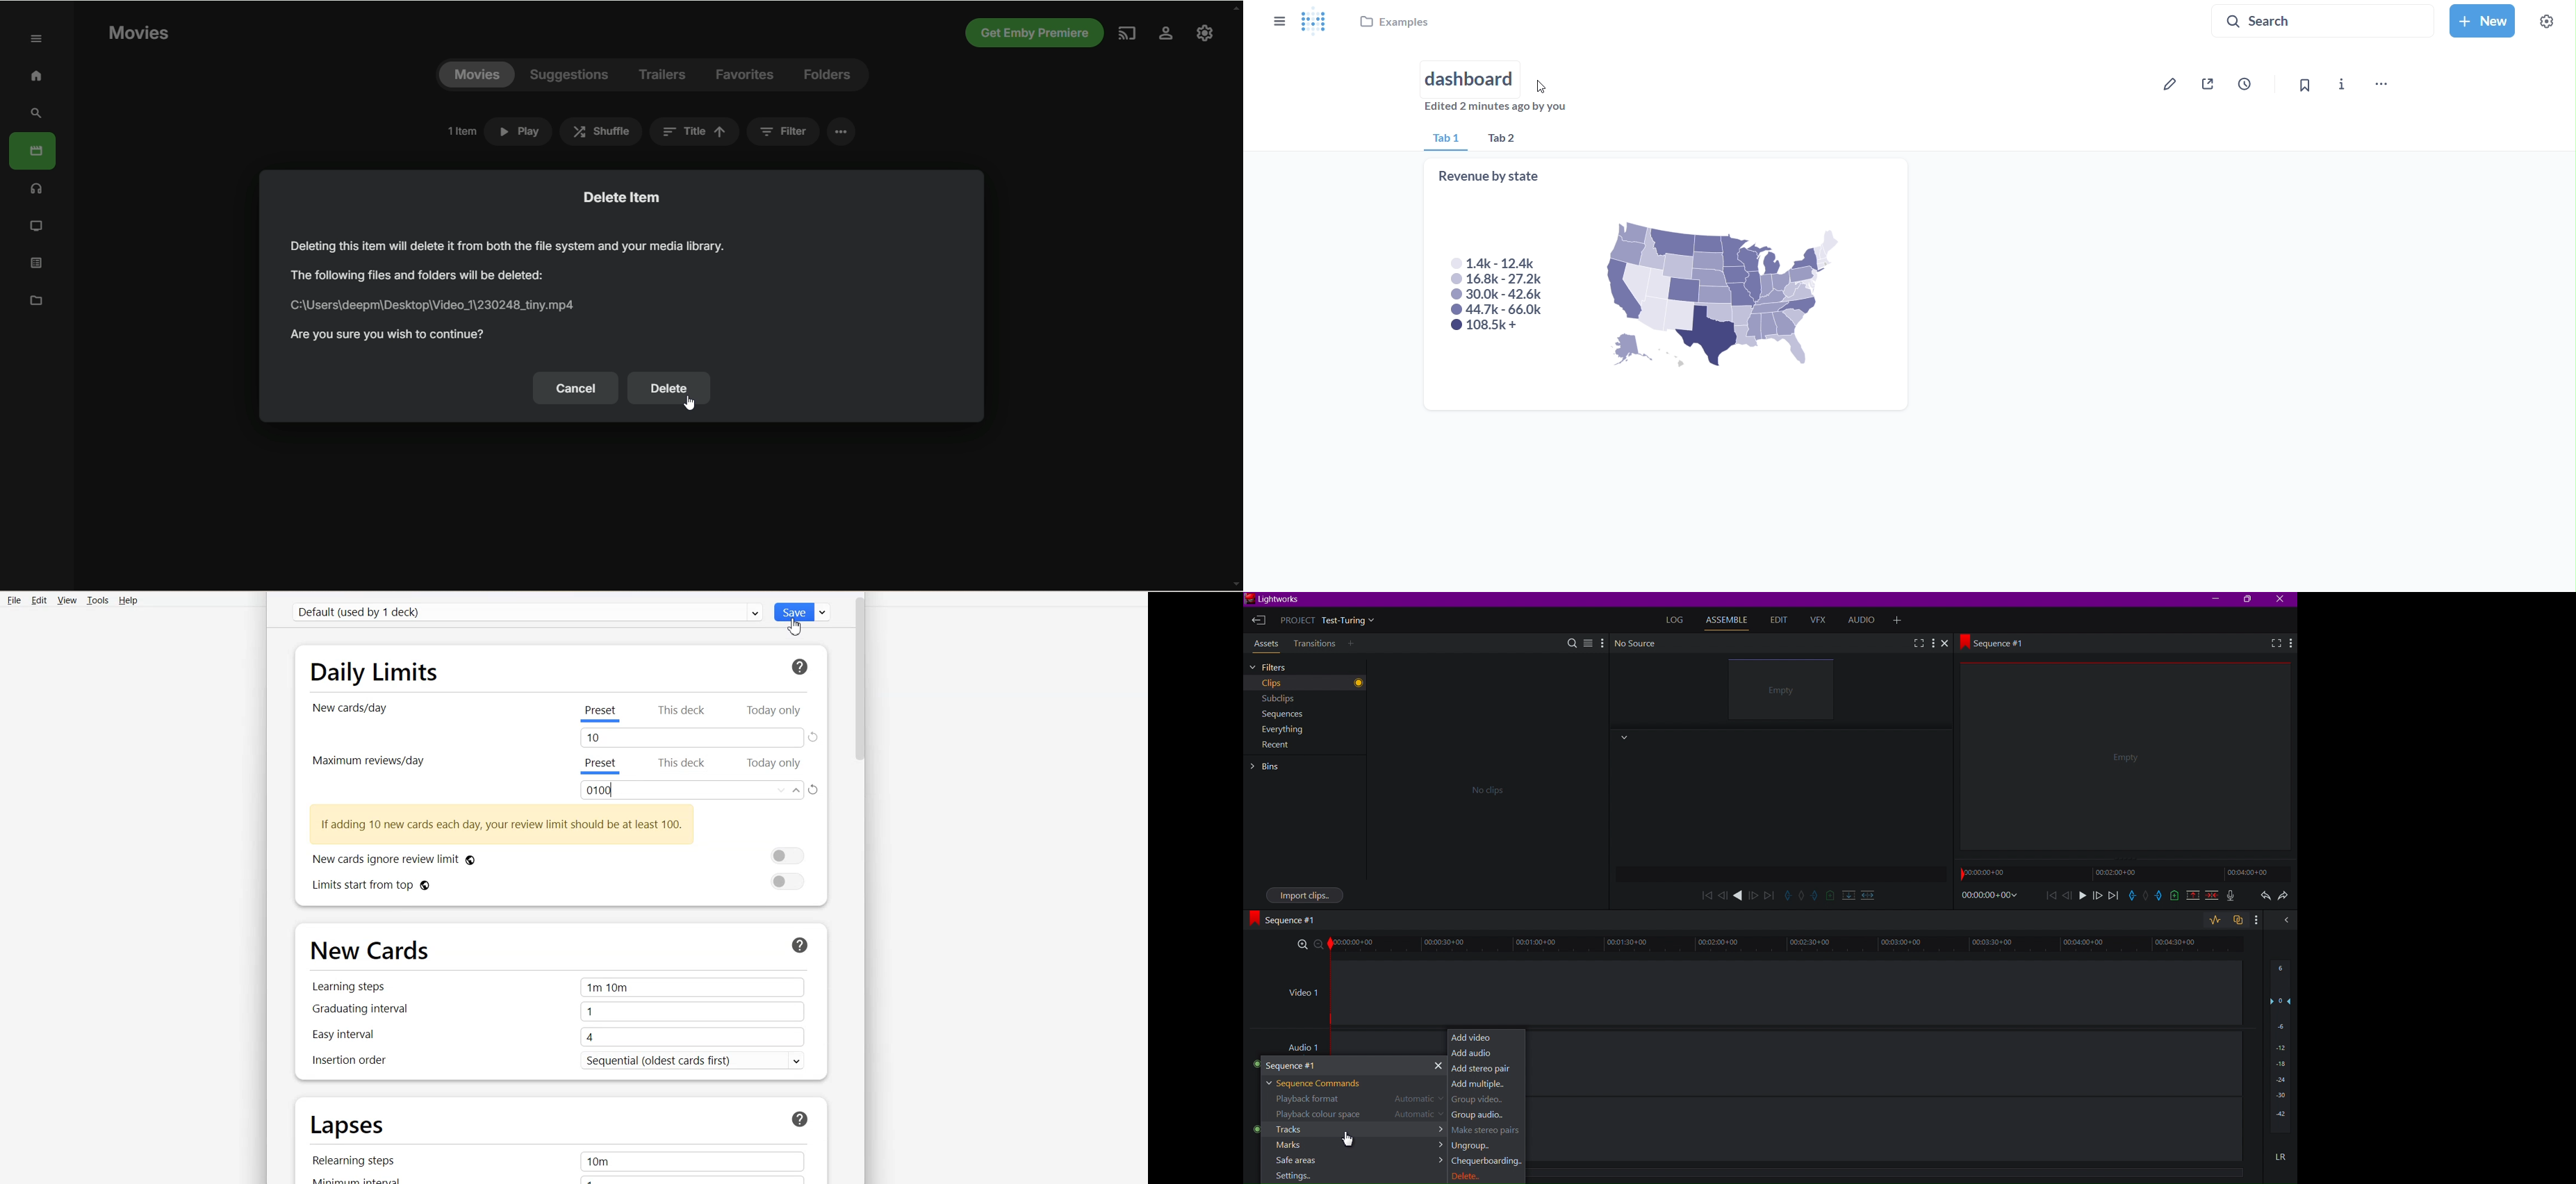  I want to click on folders, so click(827, 75).